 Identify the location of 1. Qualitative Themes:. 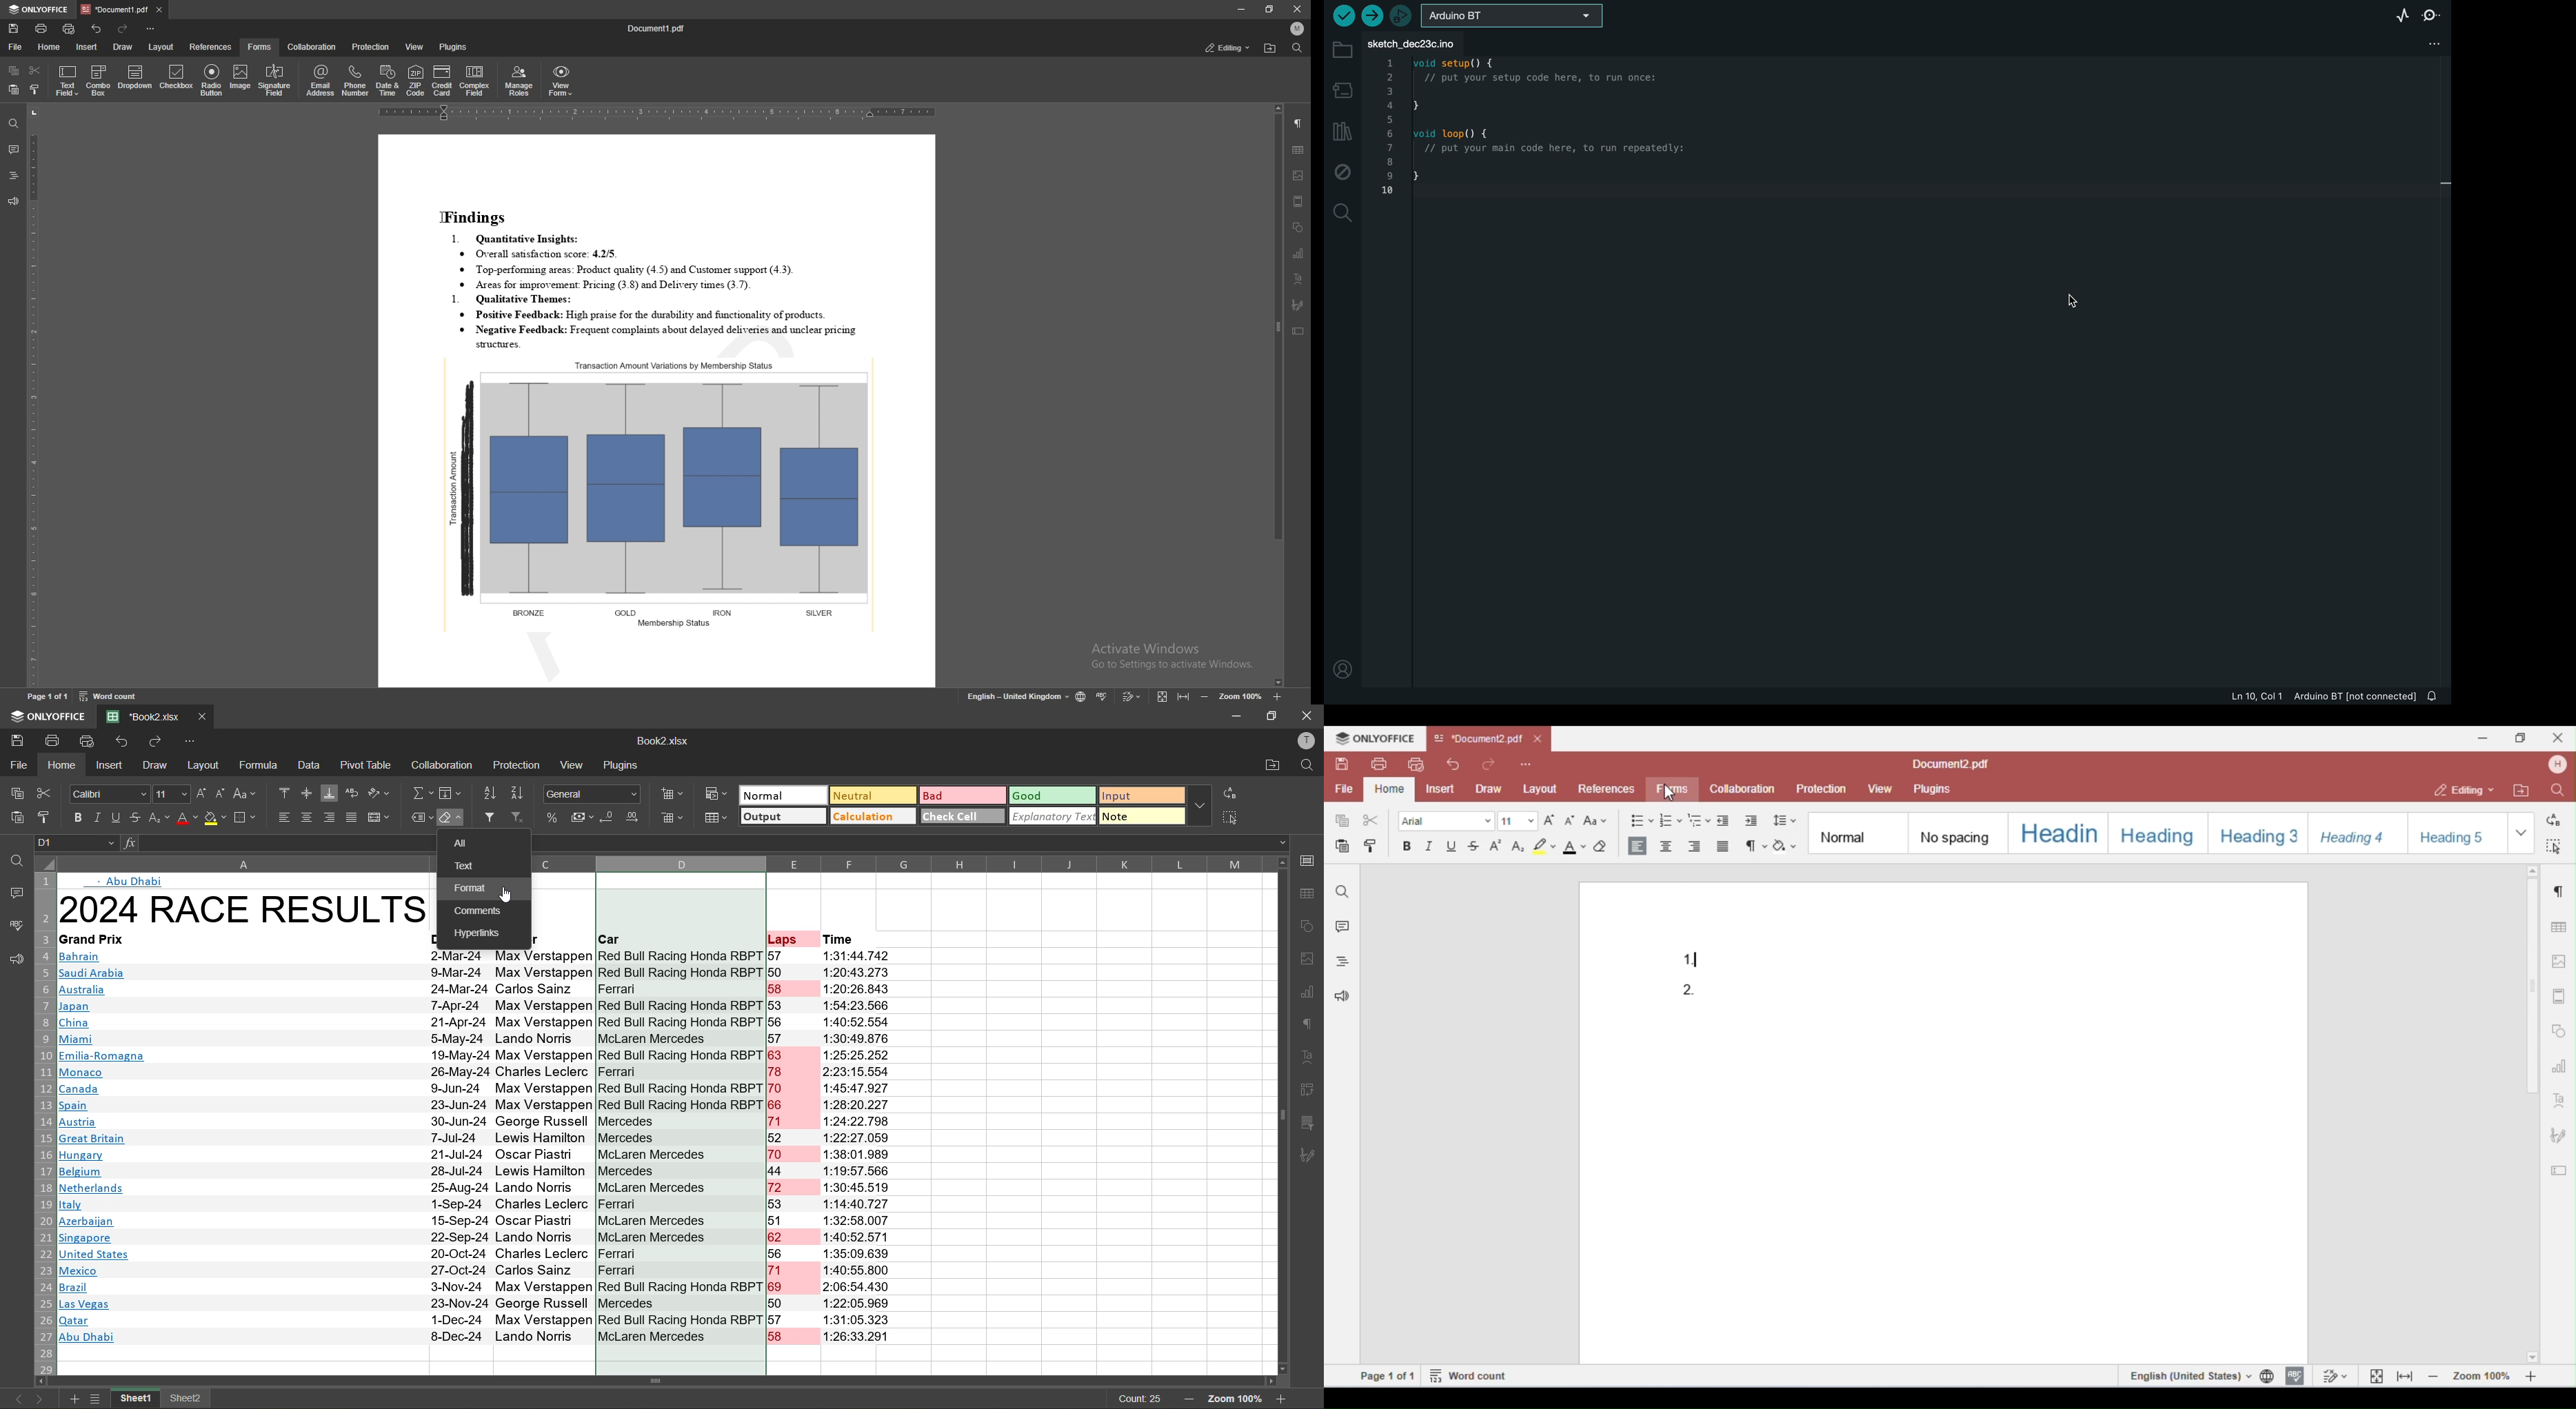
(516, 300).